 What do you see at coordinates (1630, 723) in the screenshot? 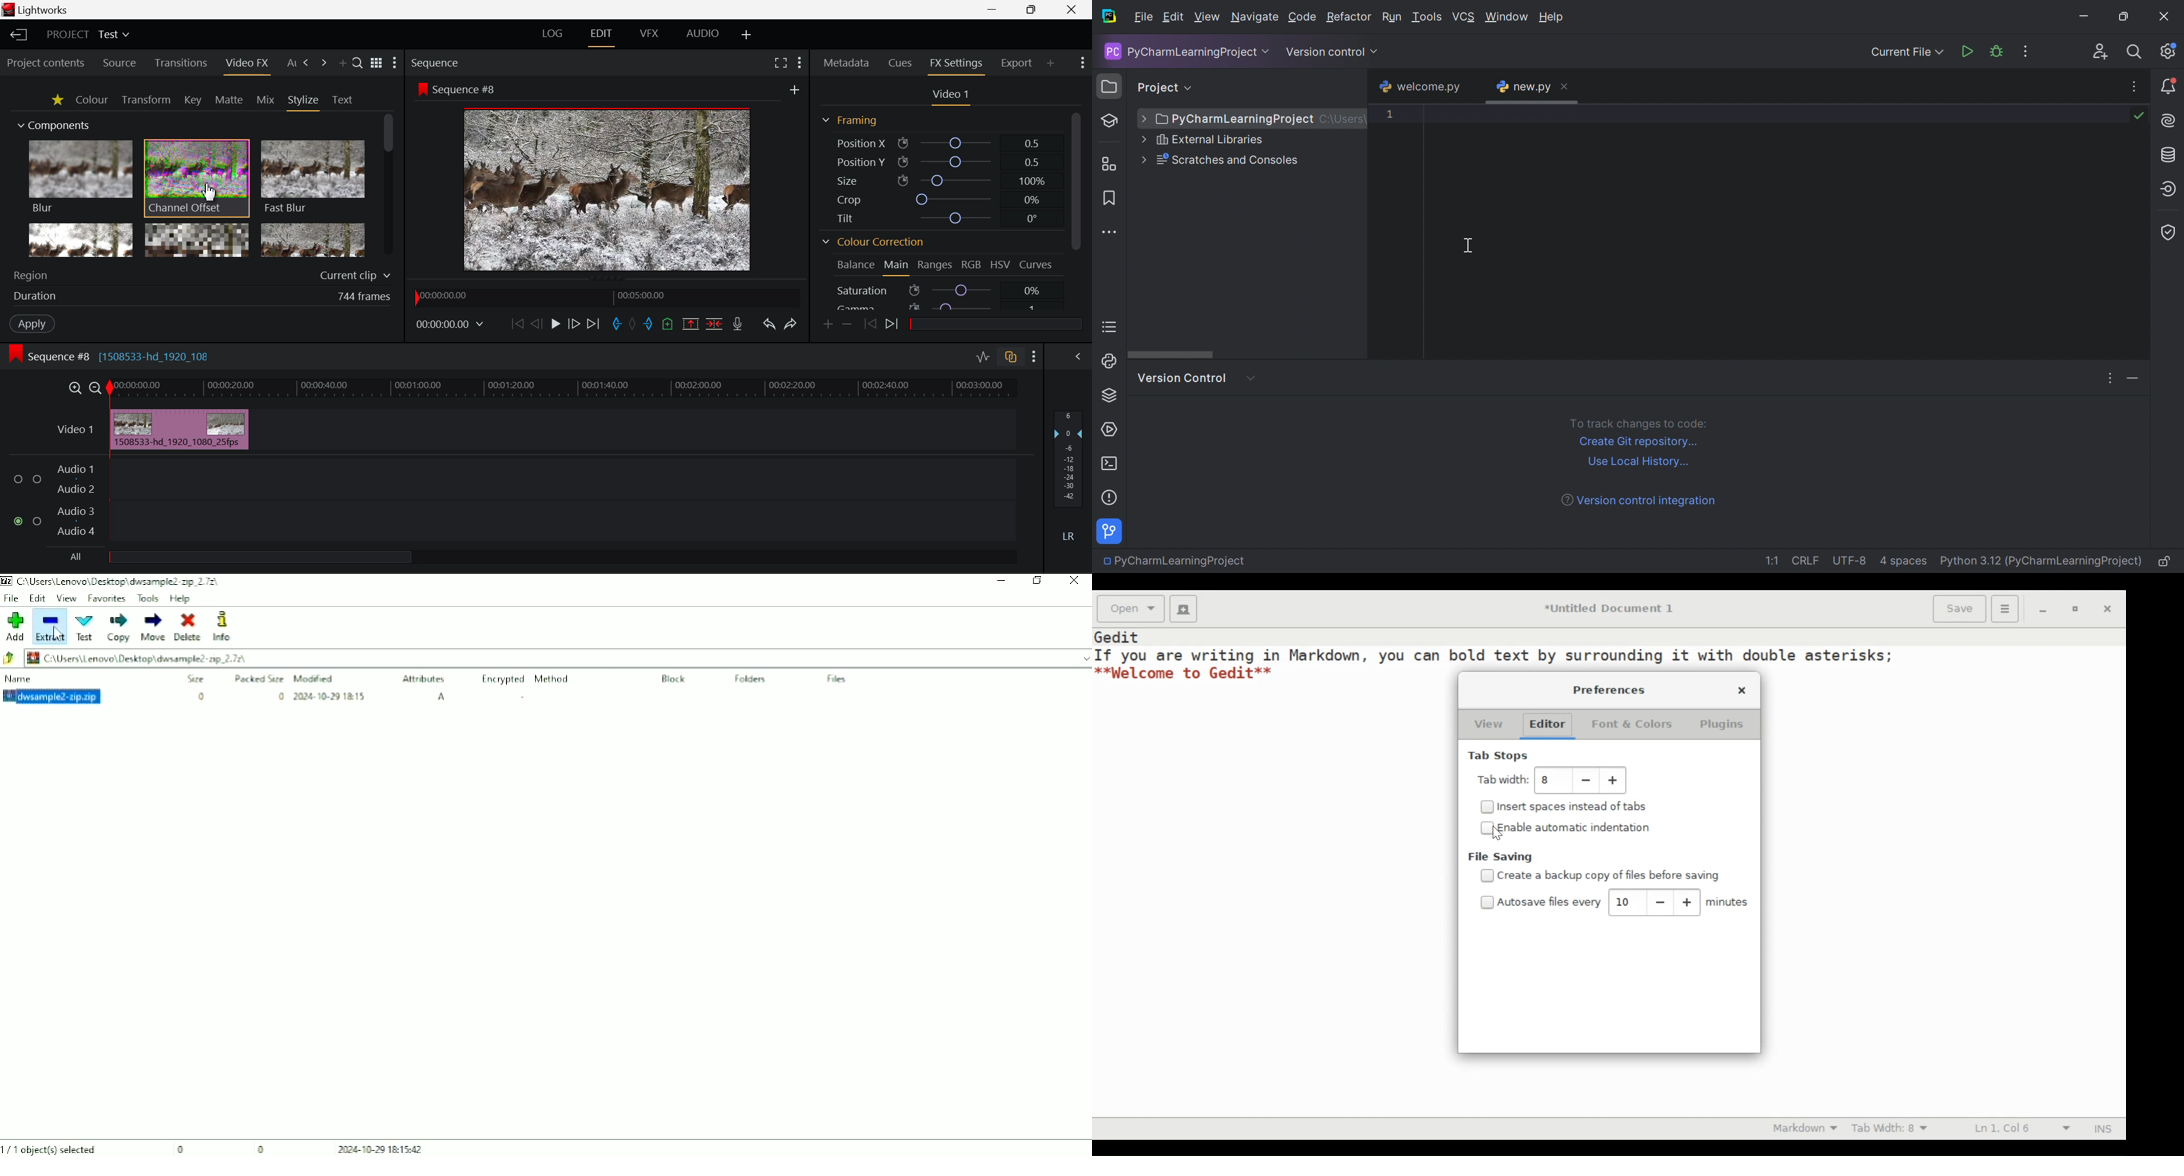
I see `Font & Colors` at bounding box center [1630, 723].